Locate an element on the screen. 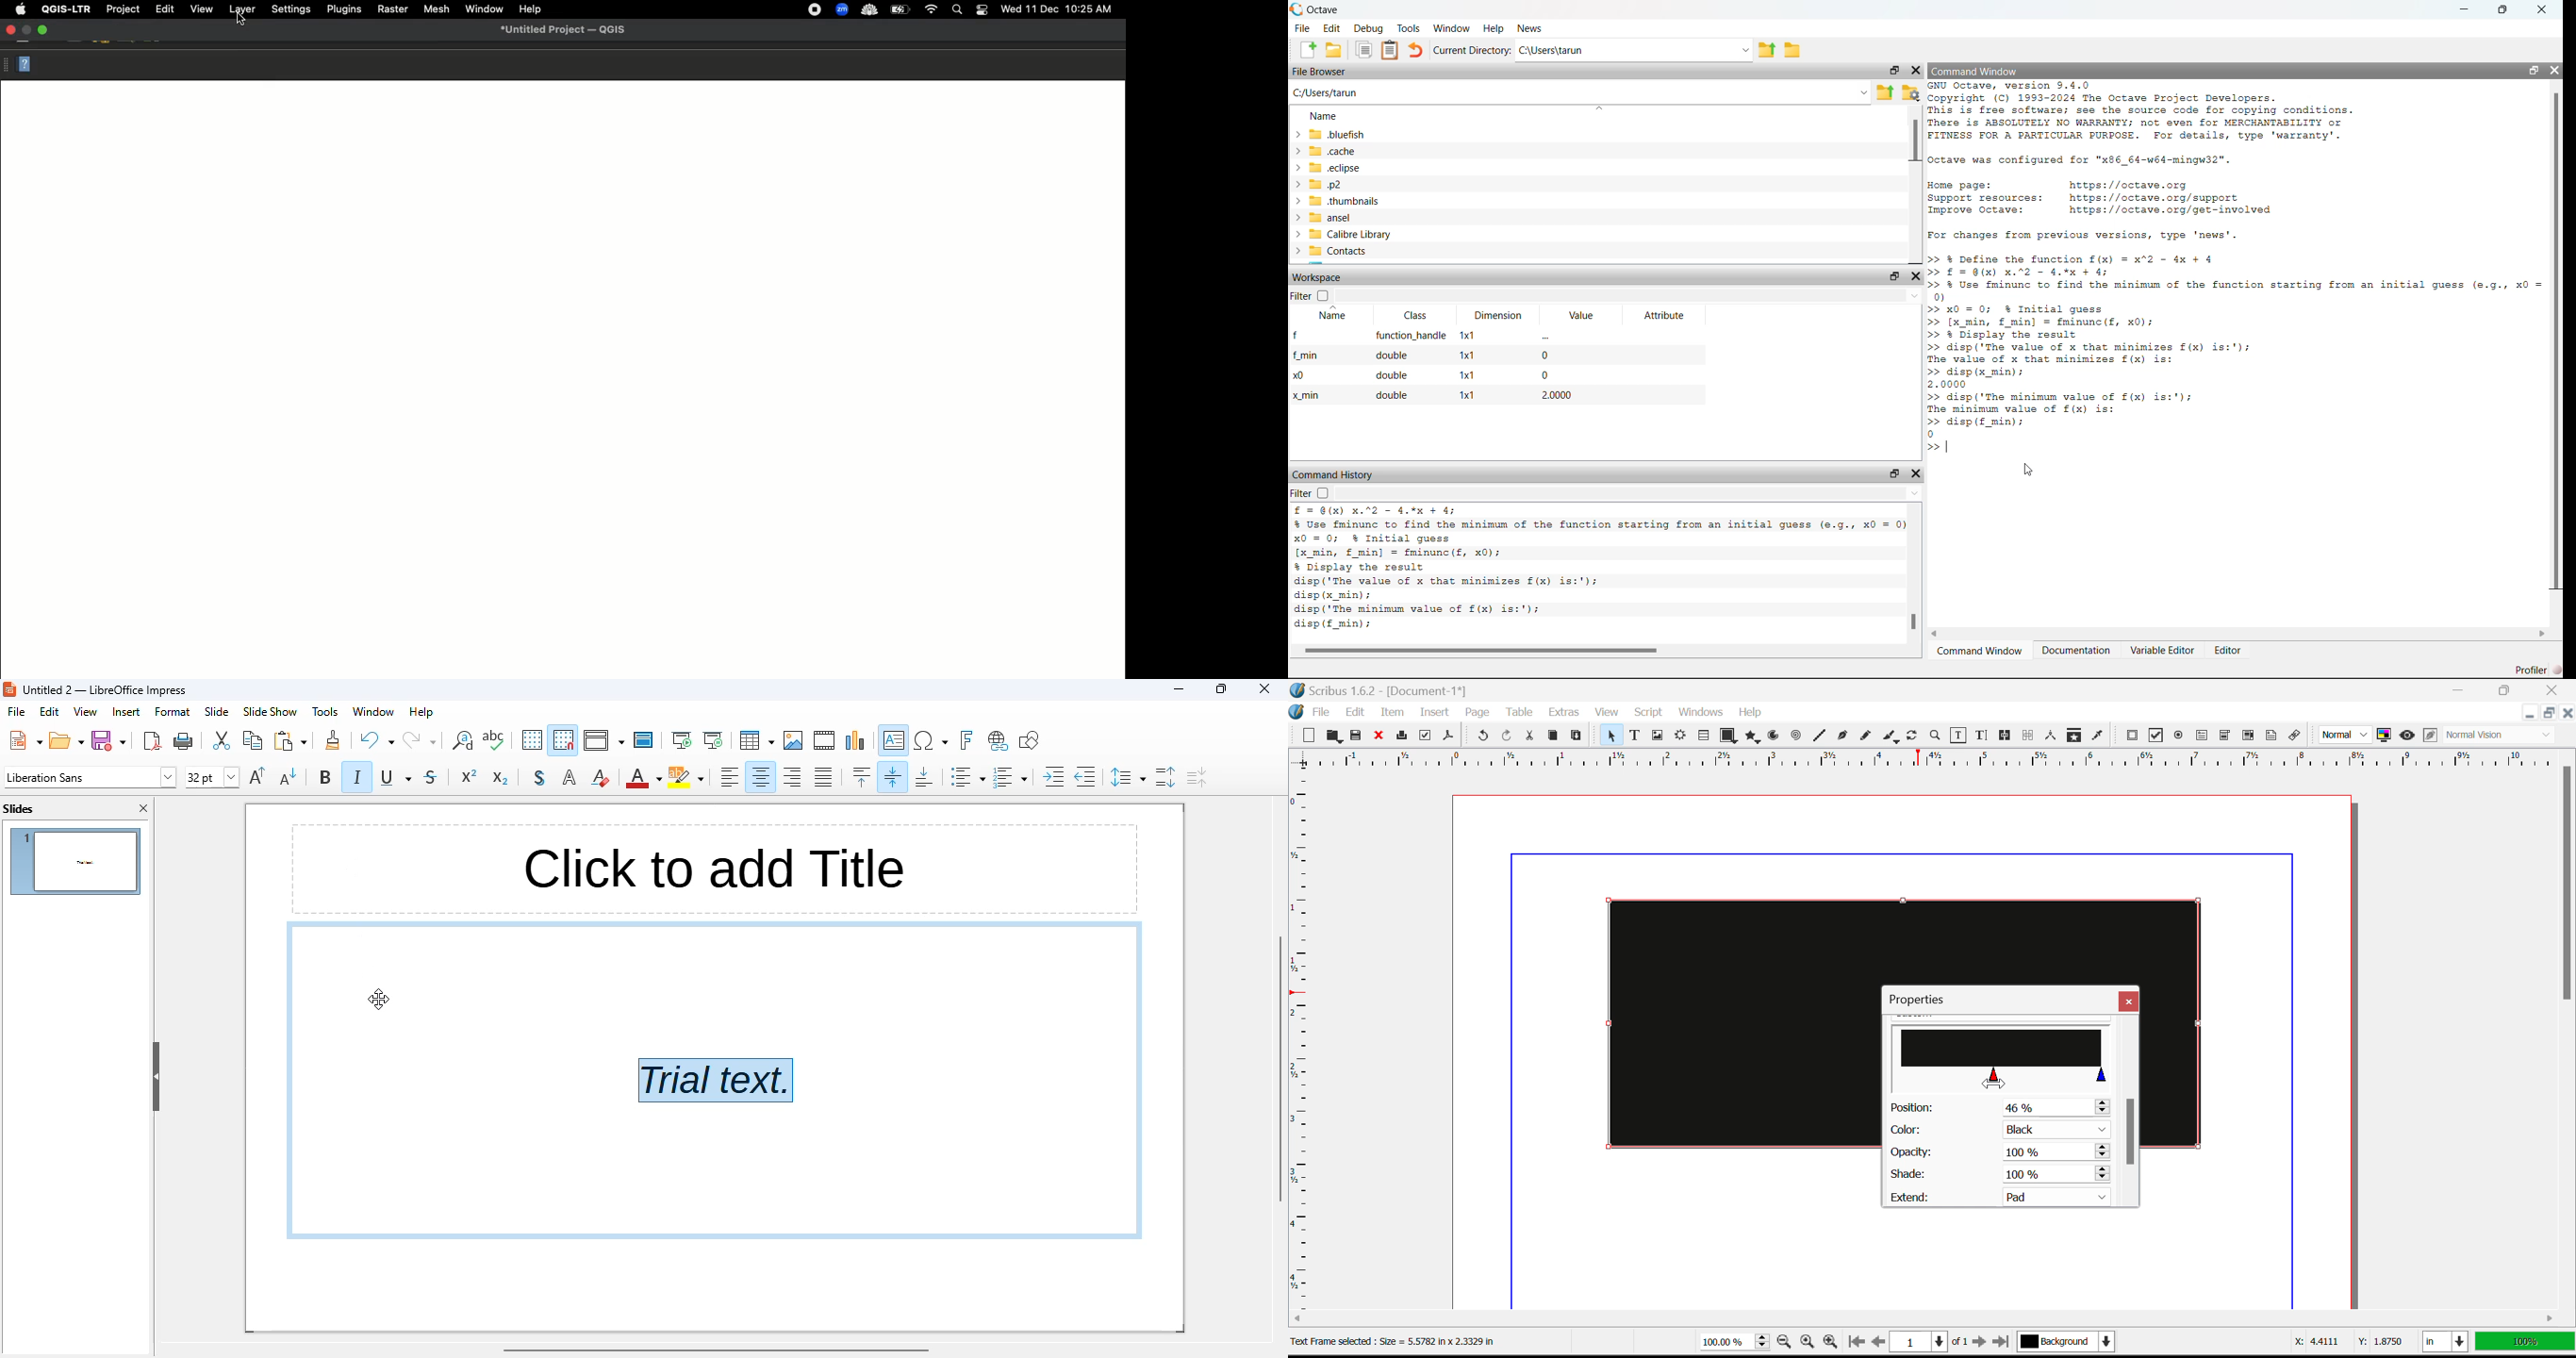 The height and width of the screenshot is (1372, 2576). Scroll Bar is located at coordinates (1925, 1321).